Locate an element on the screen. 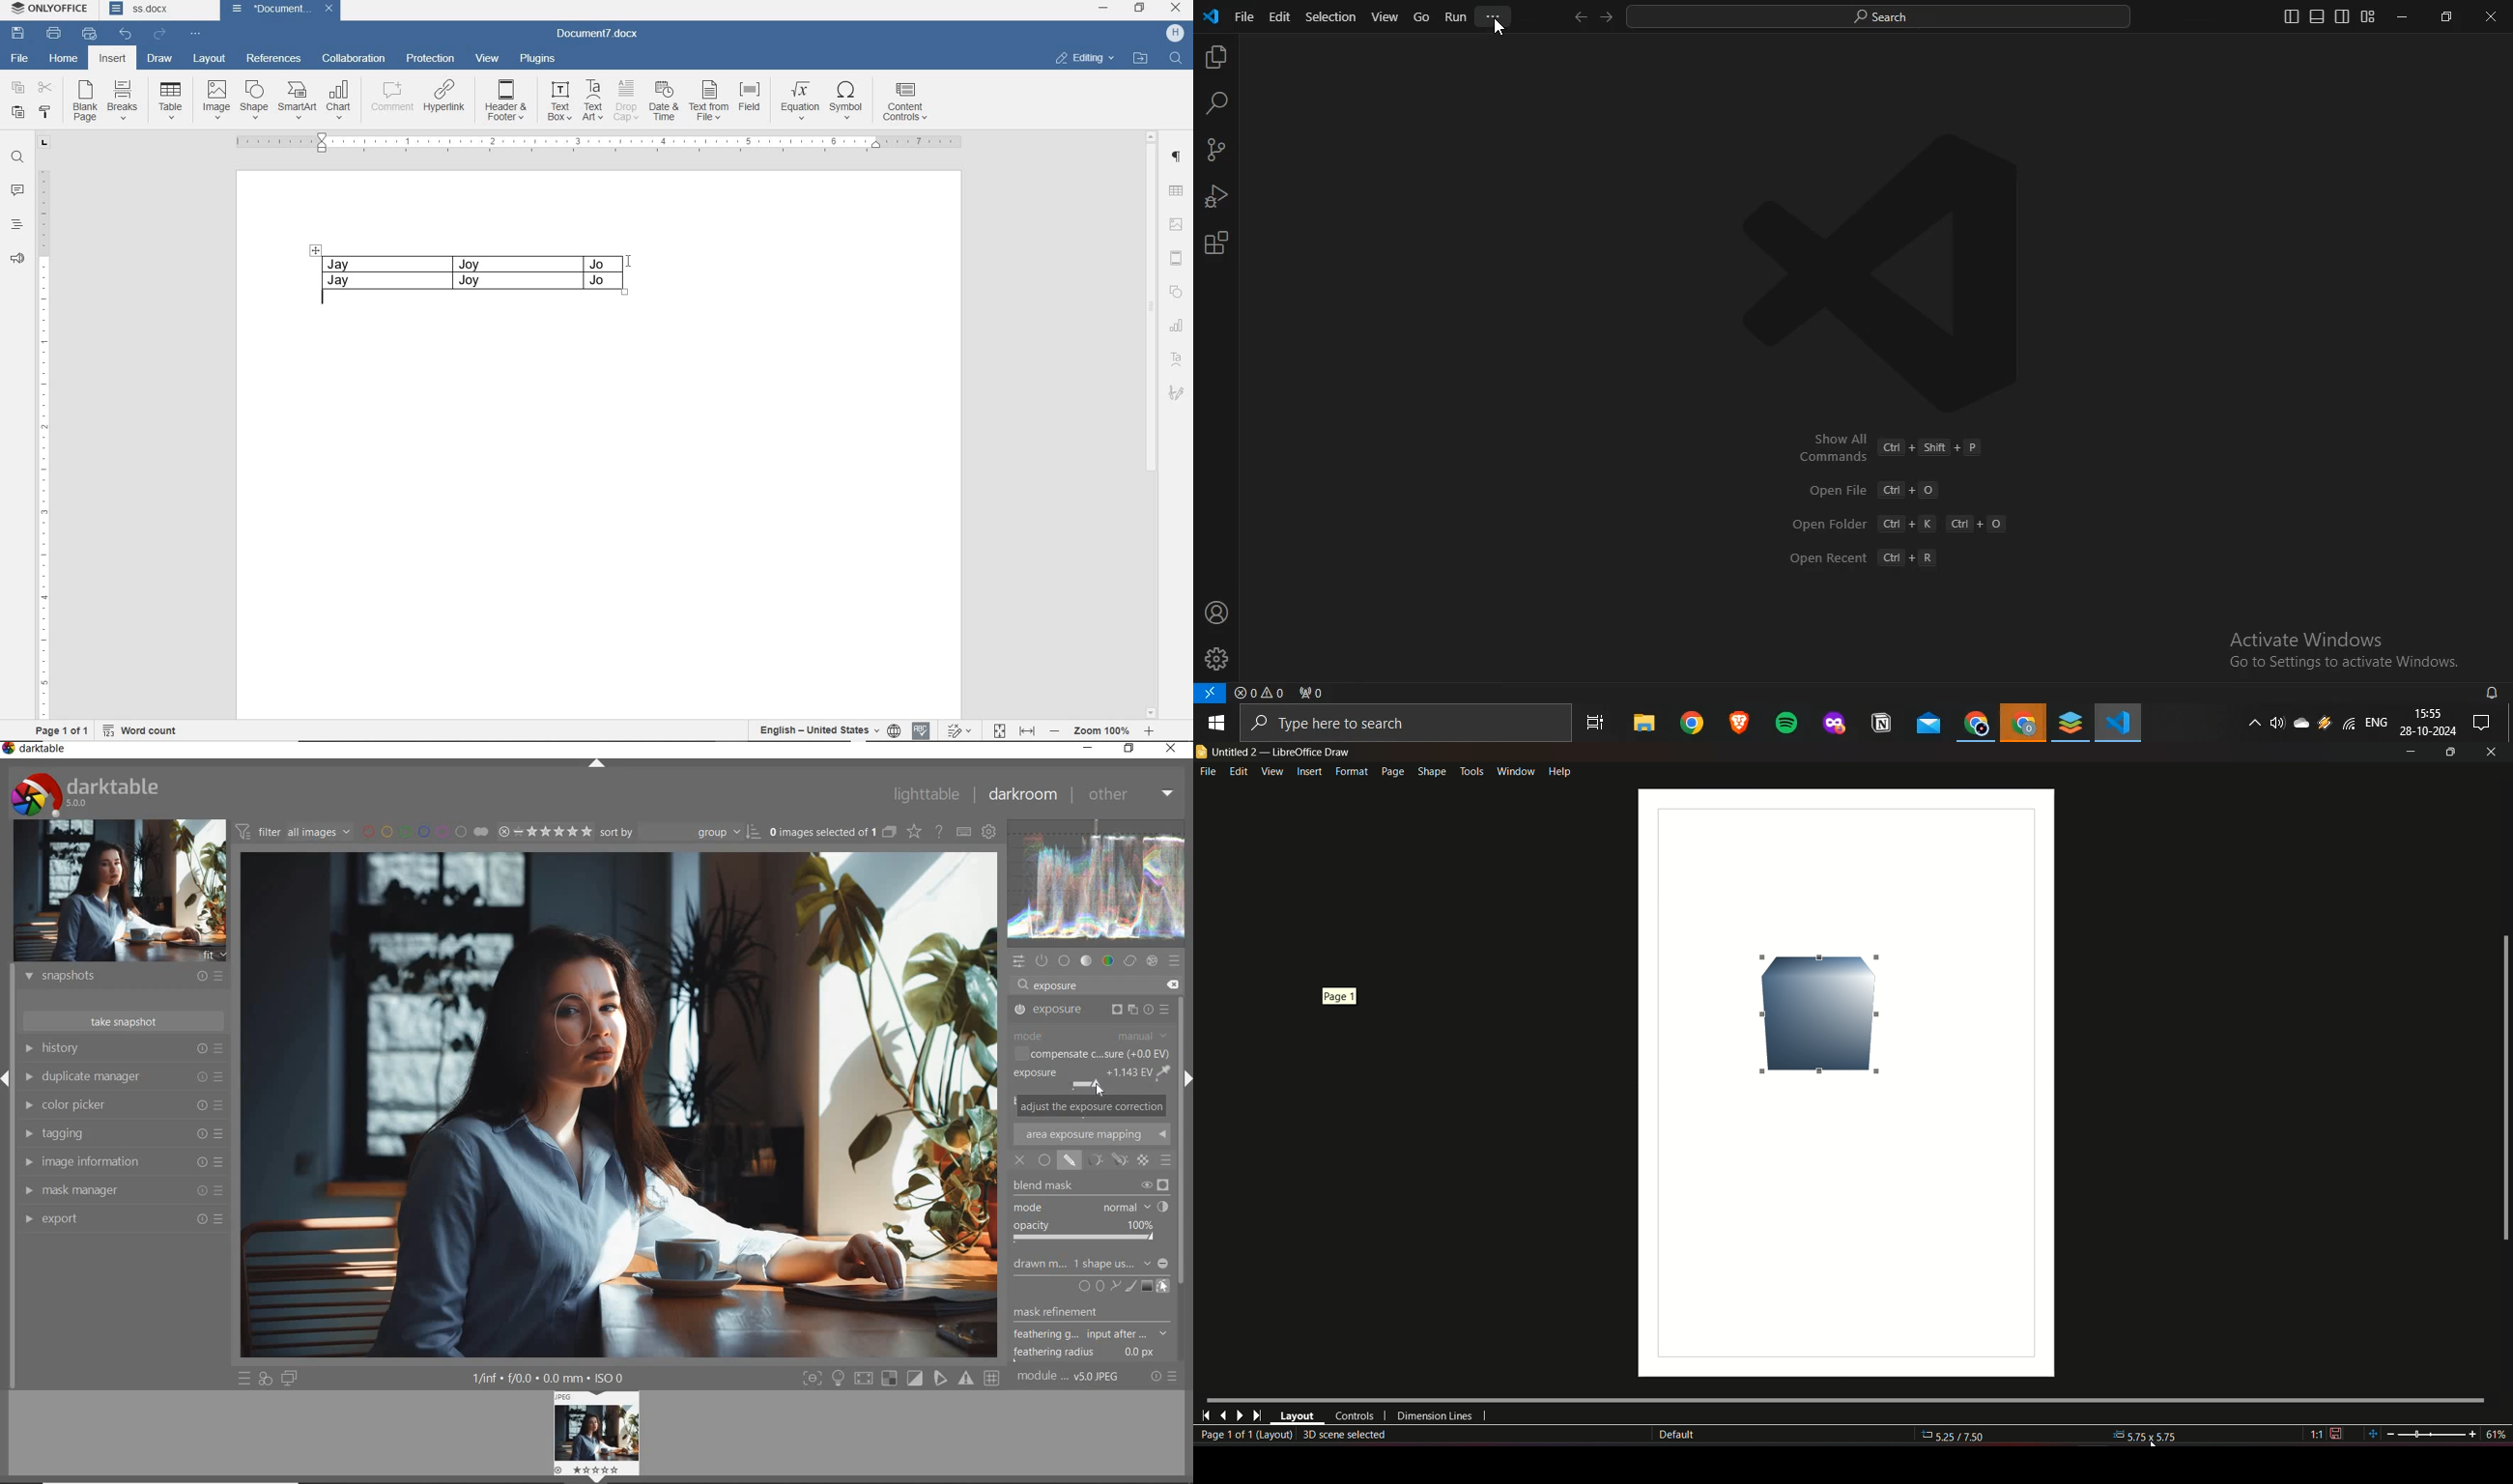 The image size is (2520, 1484). CUT is located at coordinates (46, 87).